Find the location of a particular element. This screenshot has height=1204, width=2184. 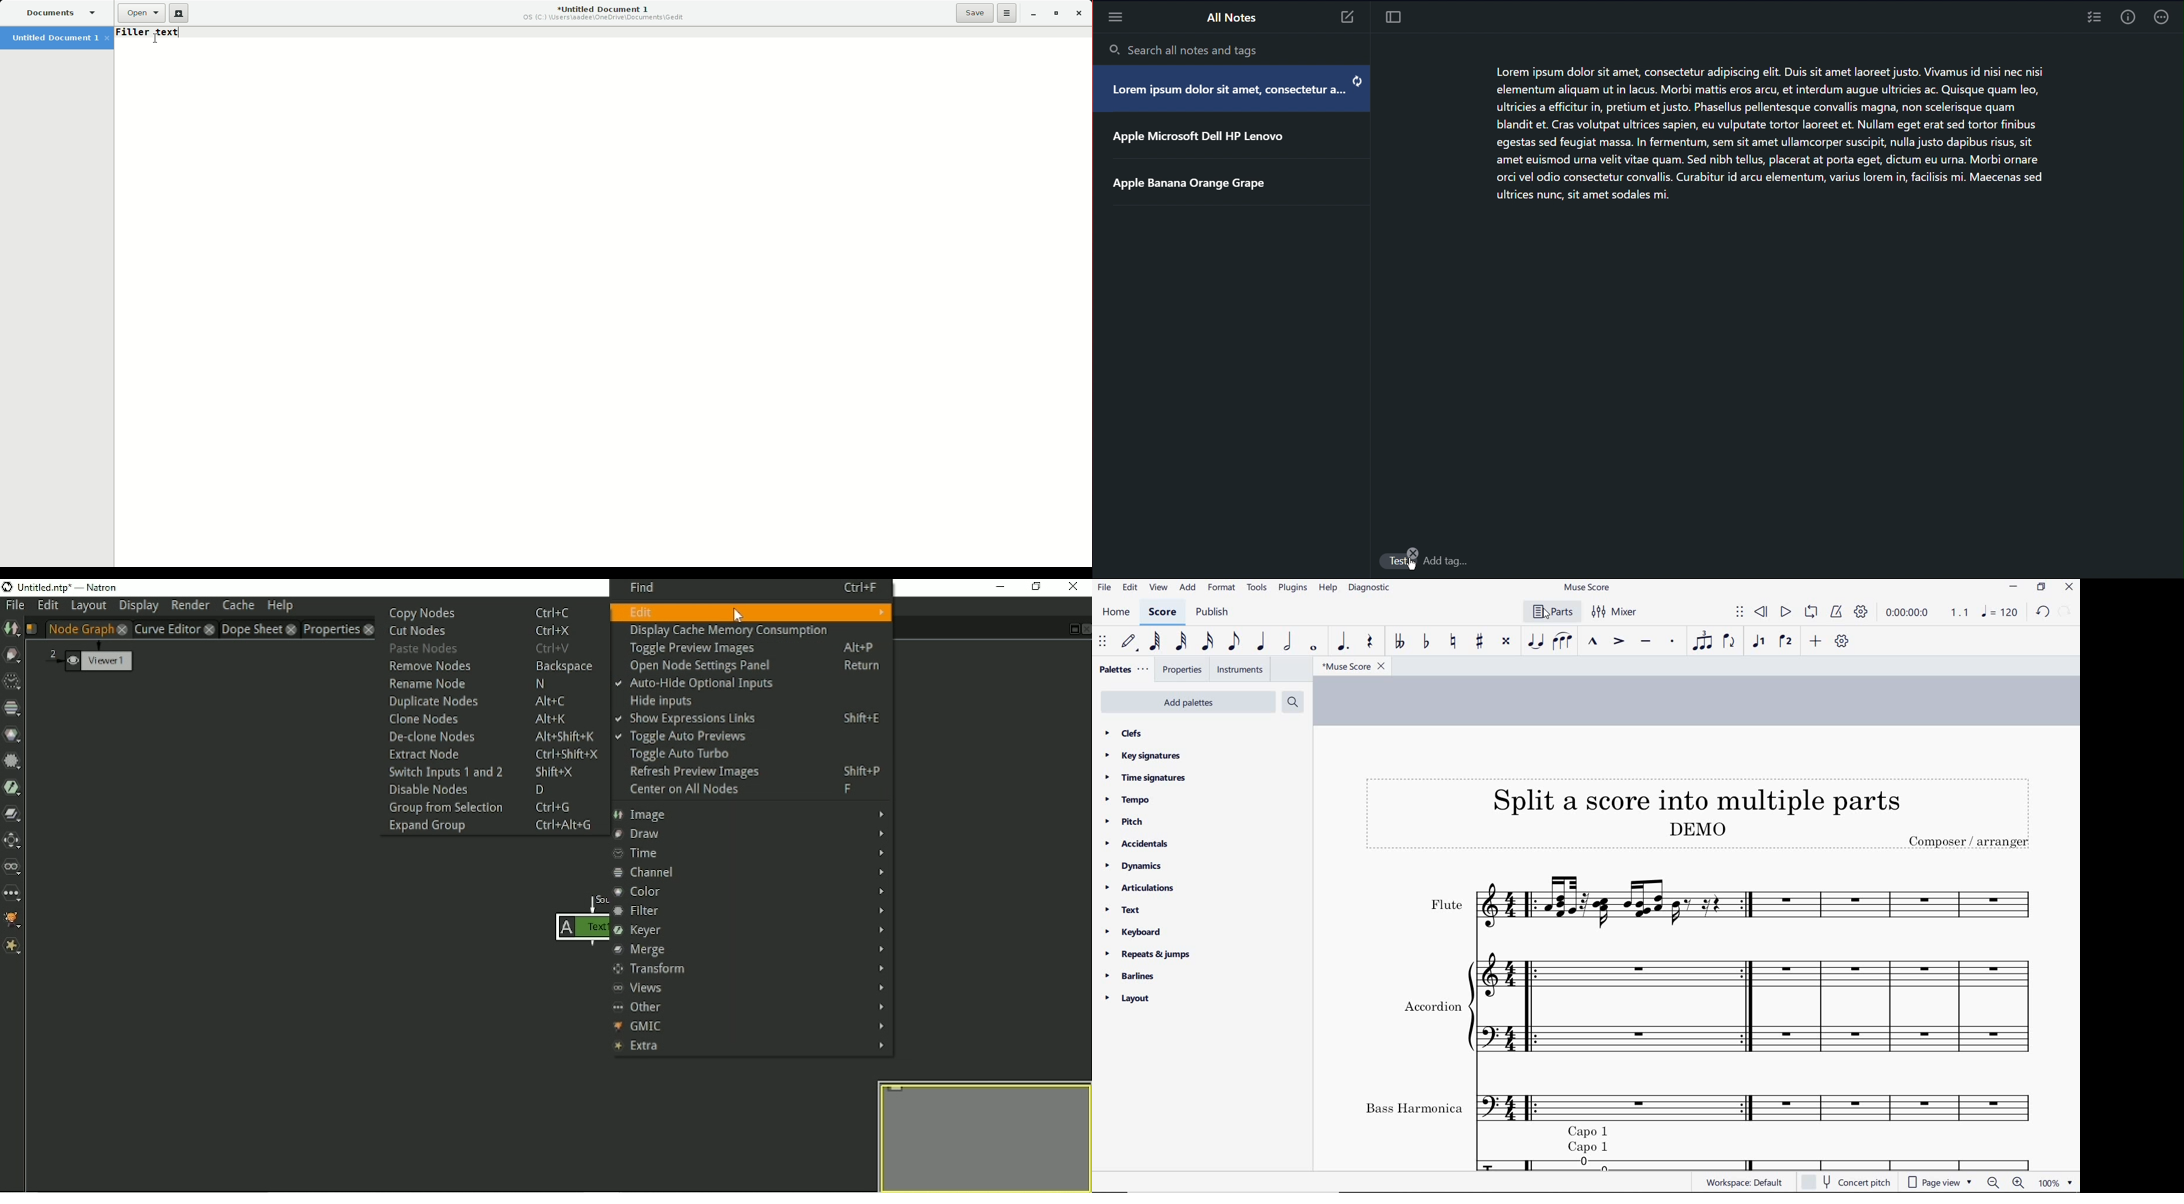

Options is located at coordinates (1007, 13).